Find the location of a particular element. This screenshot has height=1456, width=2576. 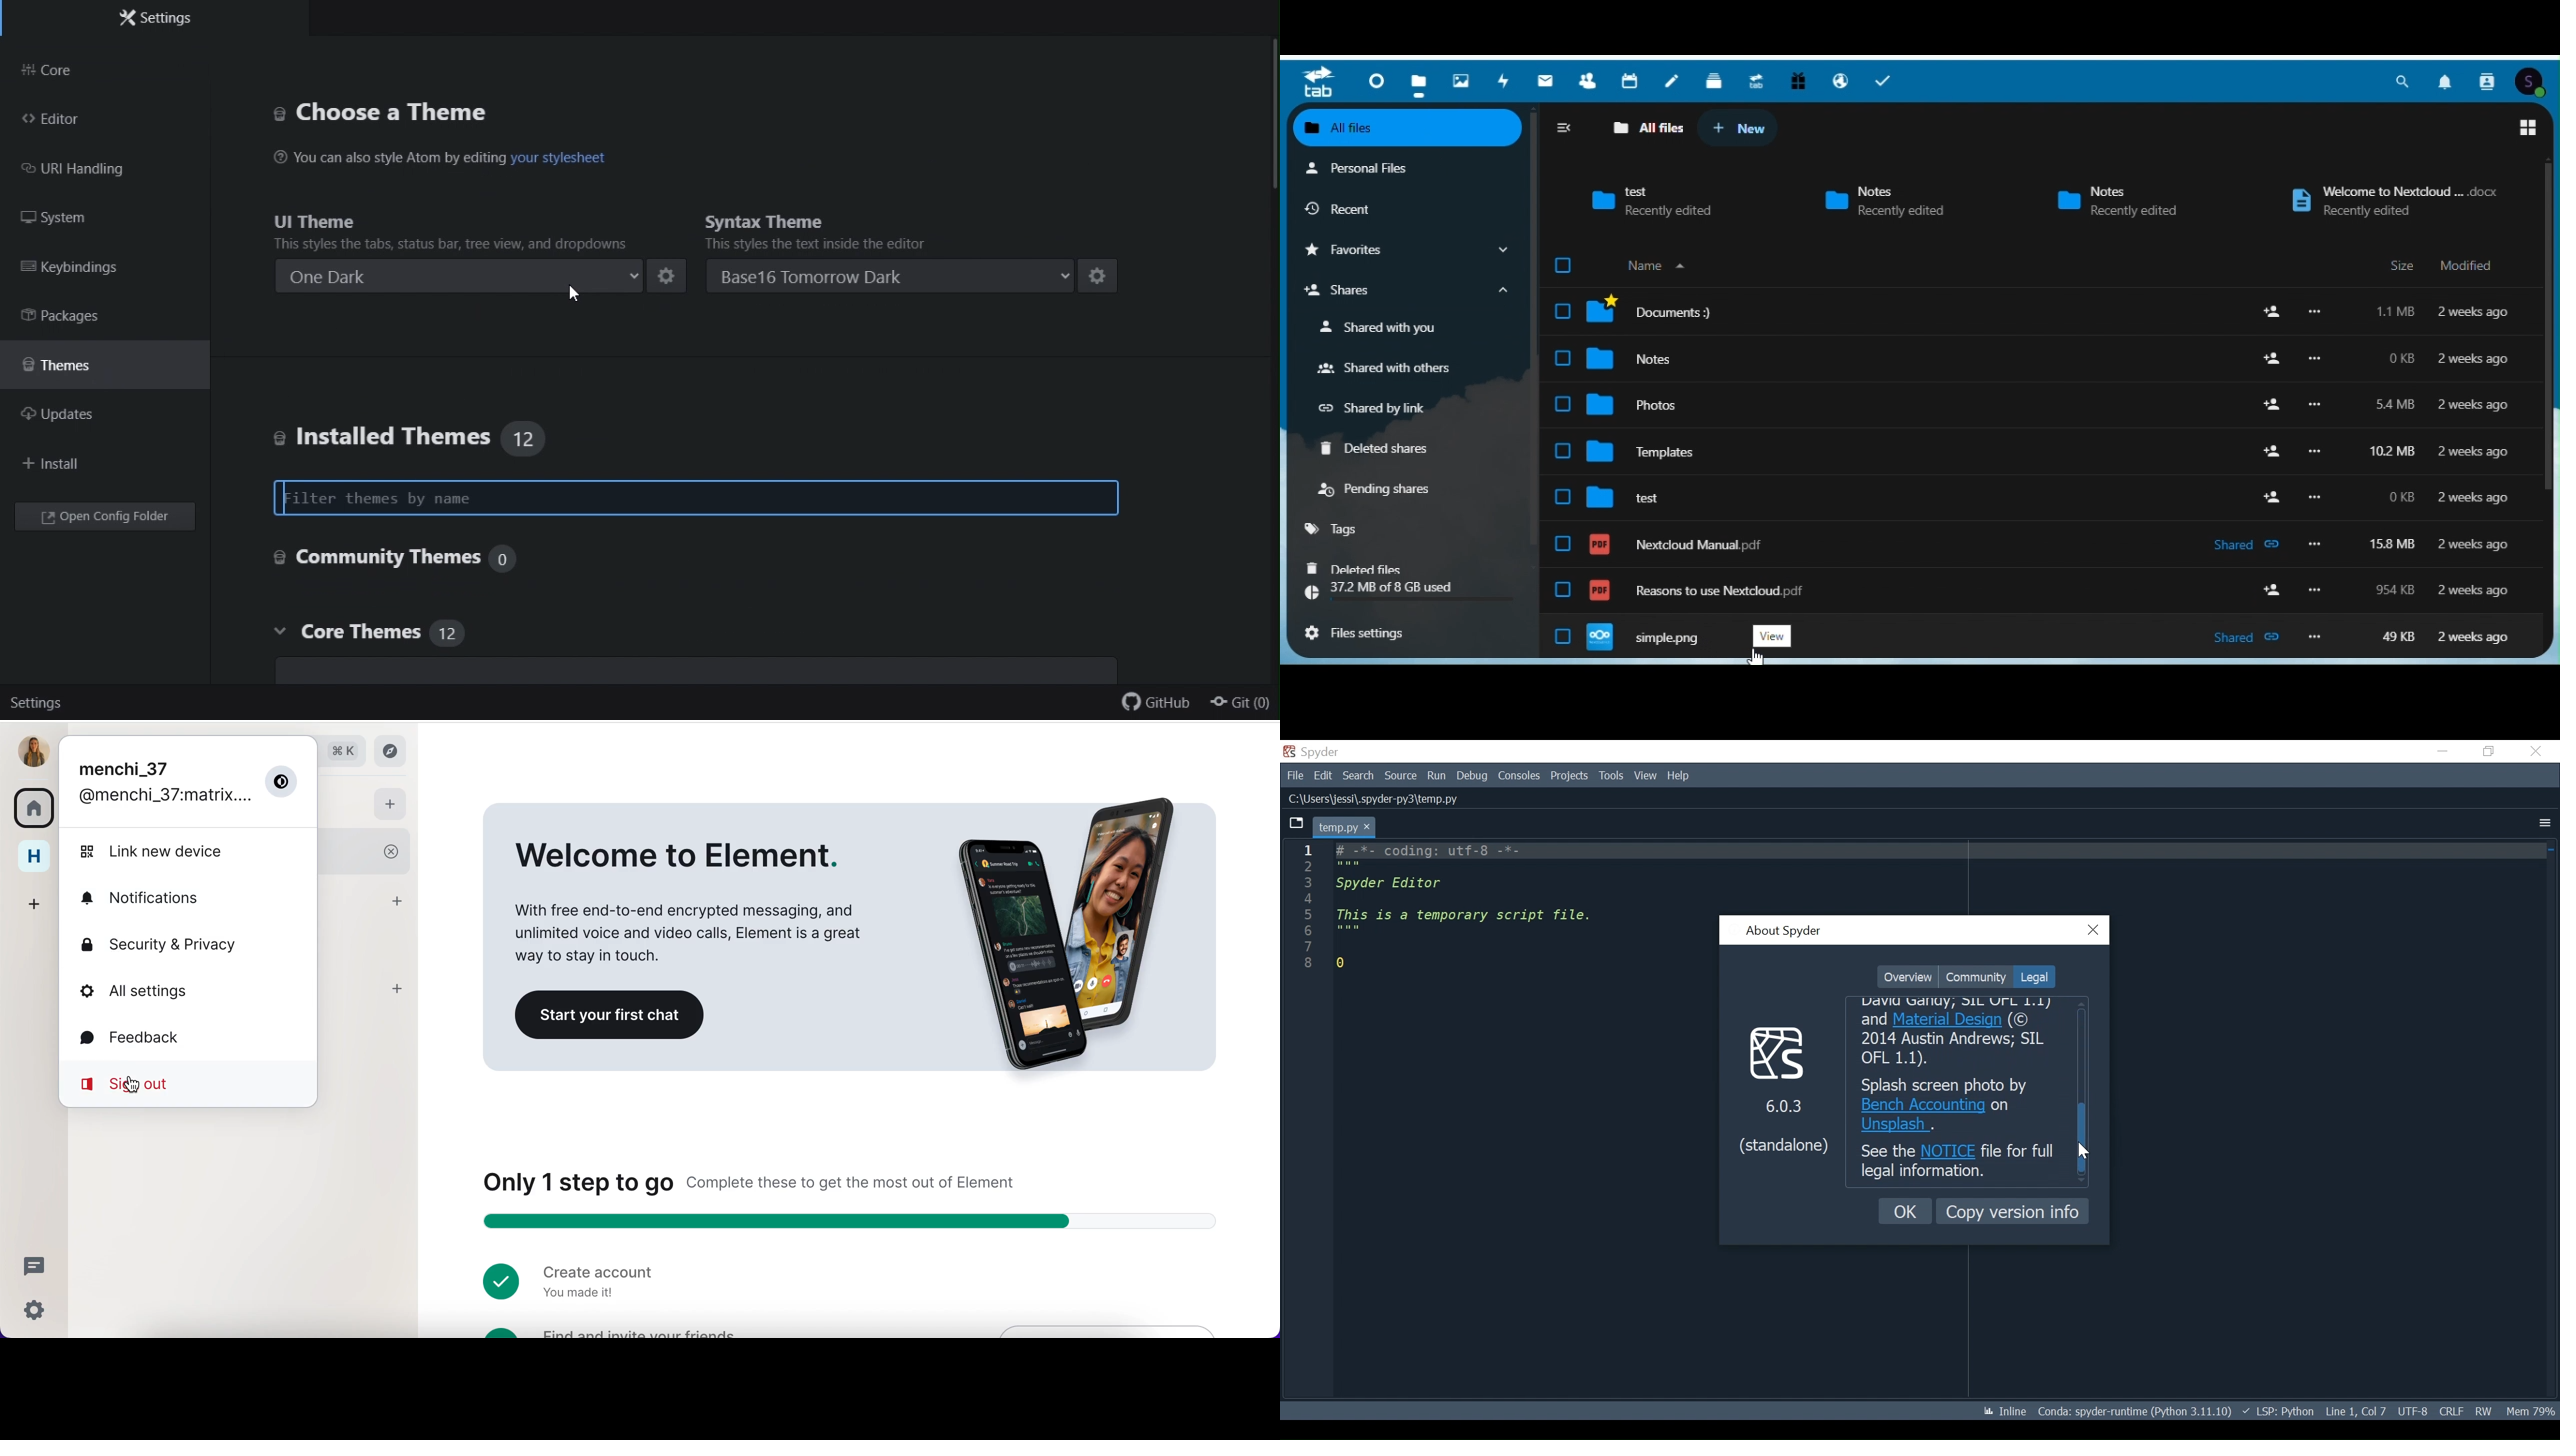

Notifications is located at coordinates (2446, 82).